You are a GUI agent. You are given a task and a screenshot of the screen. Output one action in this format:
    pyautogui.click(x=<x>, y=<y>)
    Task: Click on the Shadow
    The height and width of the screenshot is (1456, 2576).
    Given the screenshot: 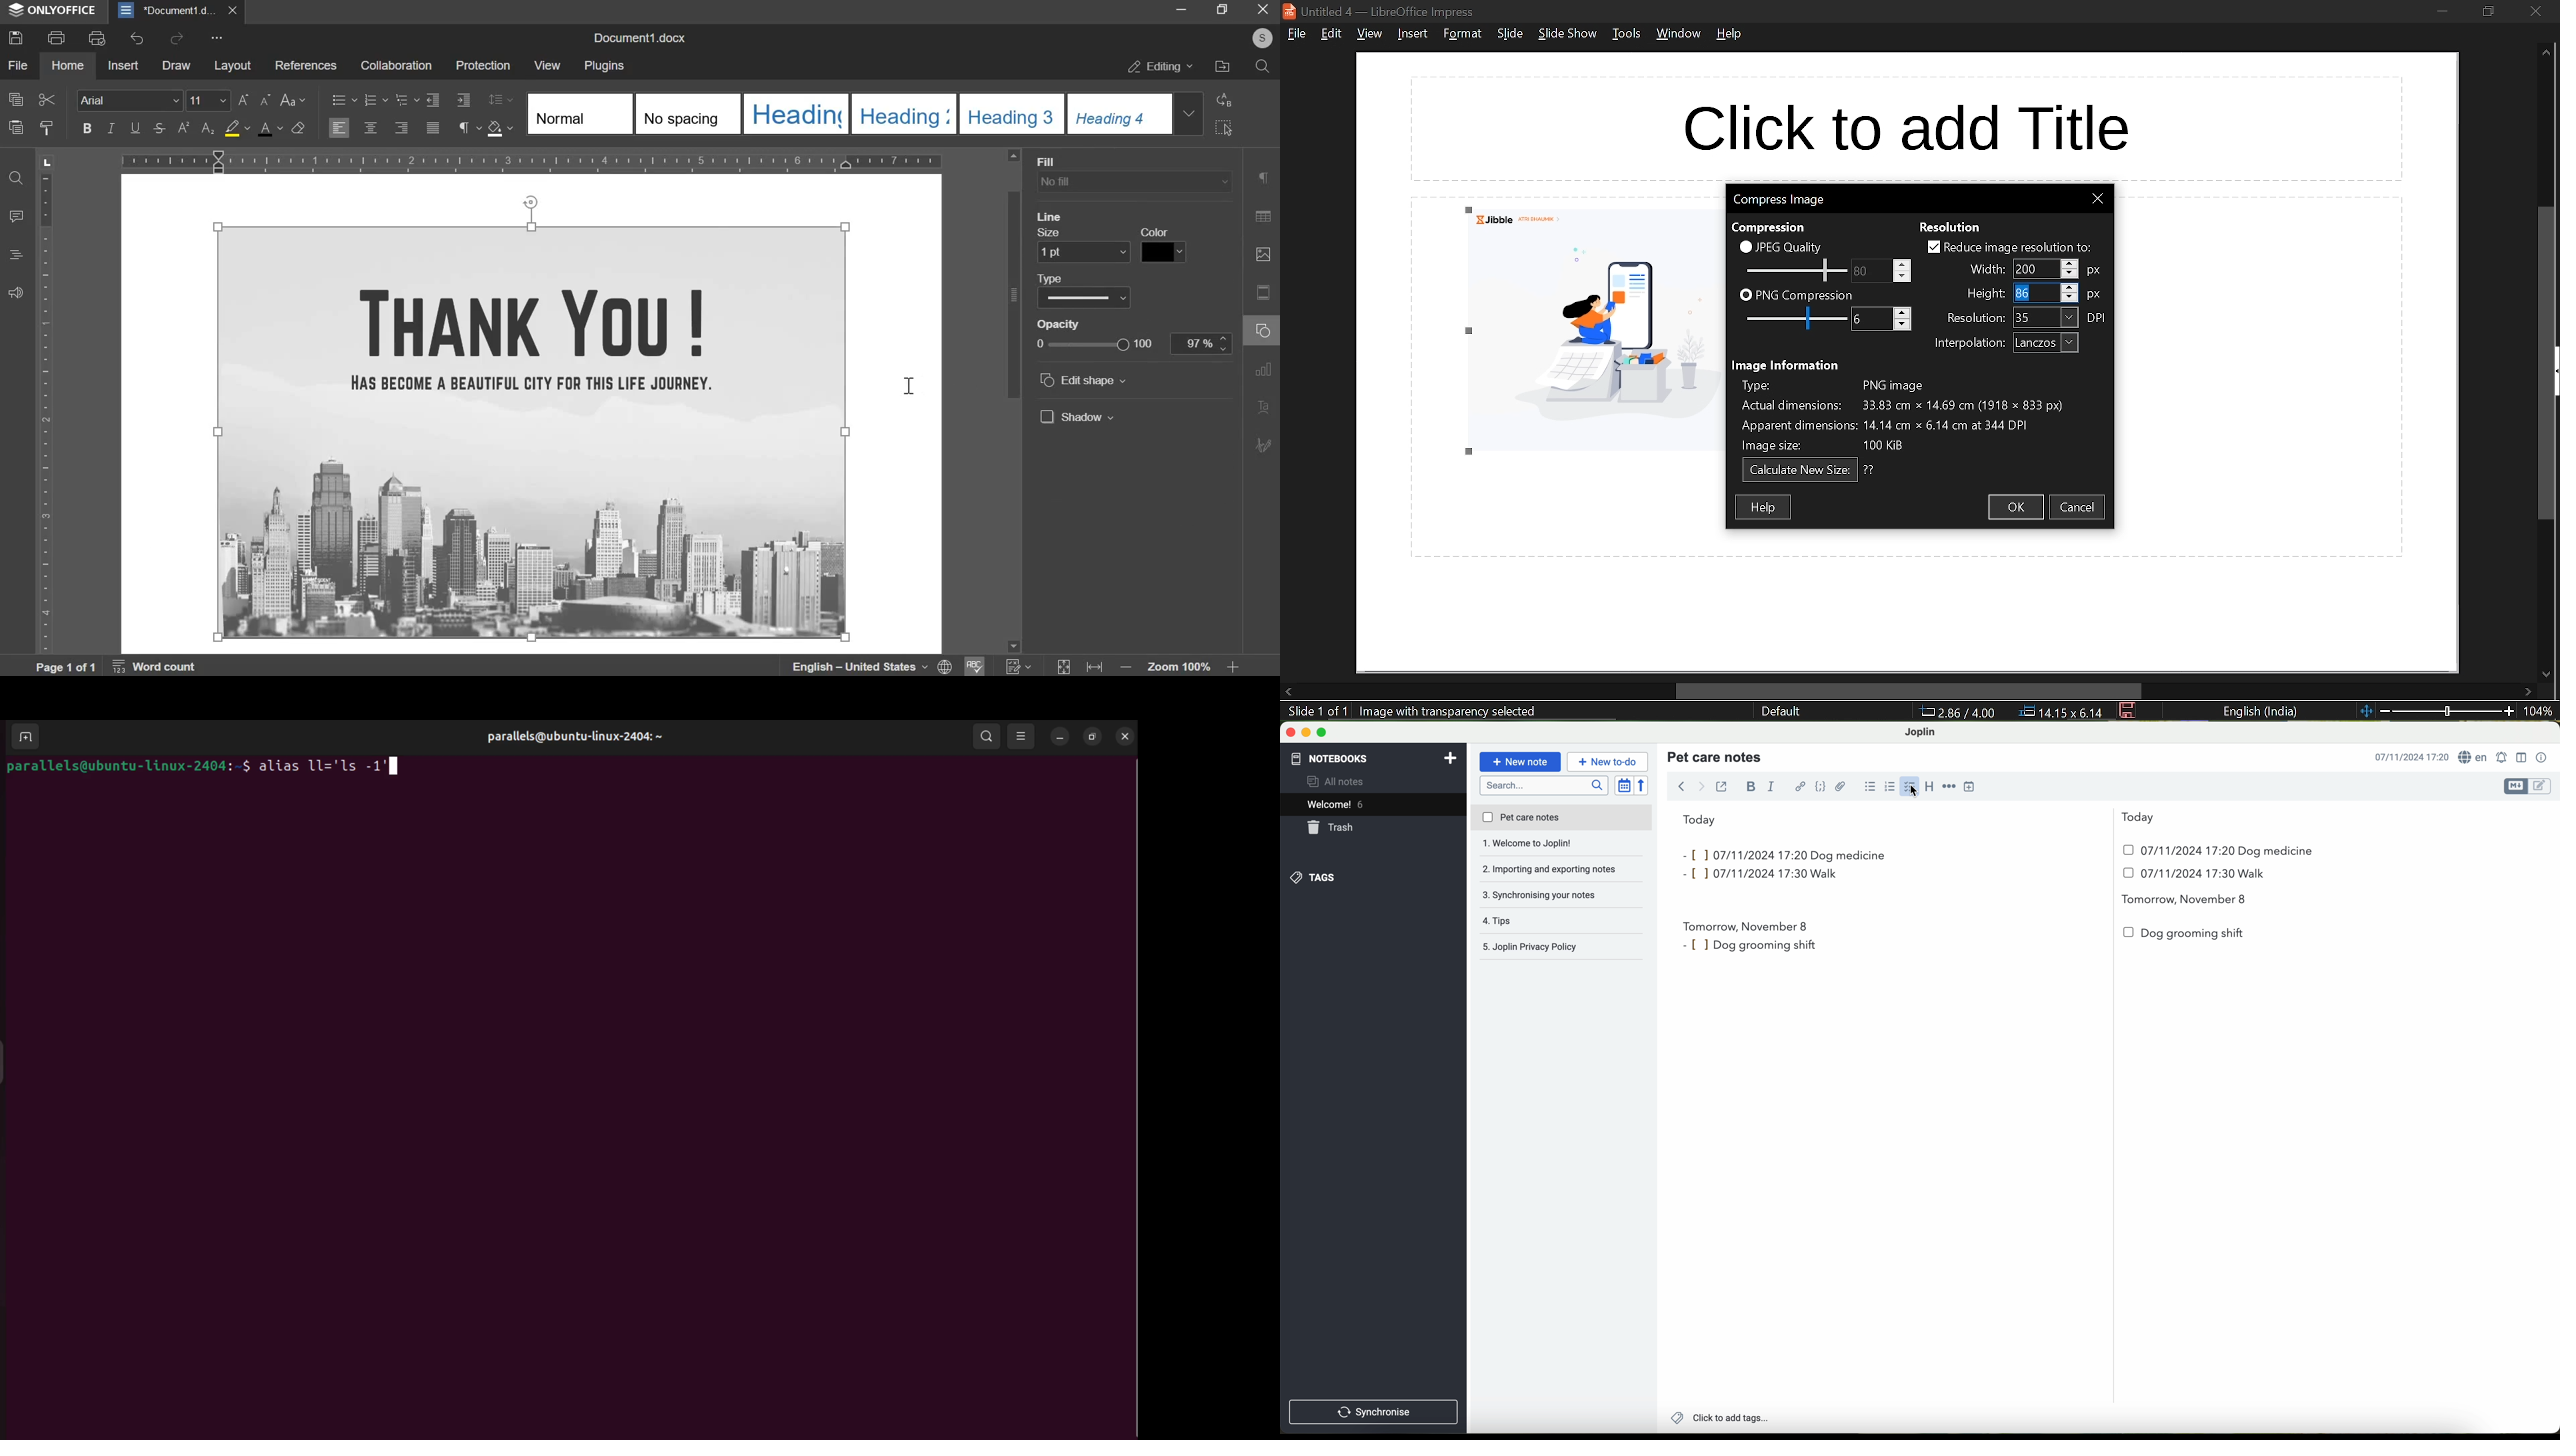 What is the action you would take?
    pyautogui.click(x=1078, y=418)
    